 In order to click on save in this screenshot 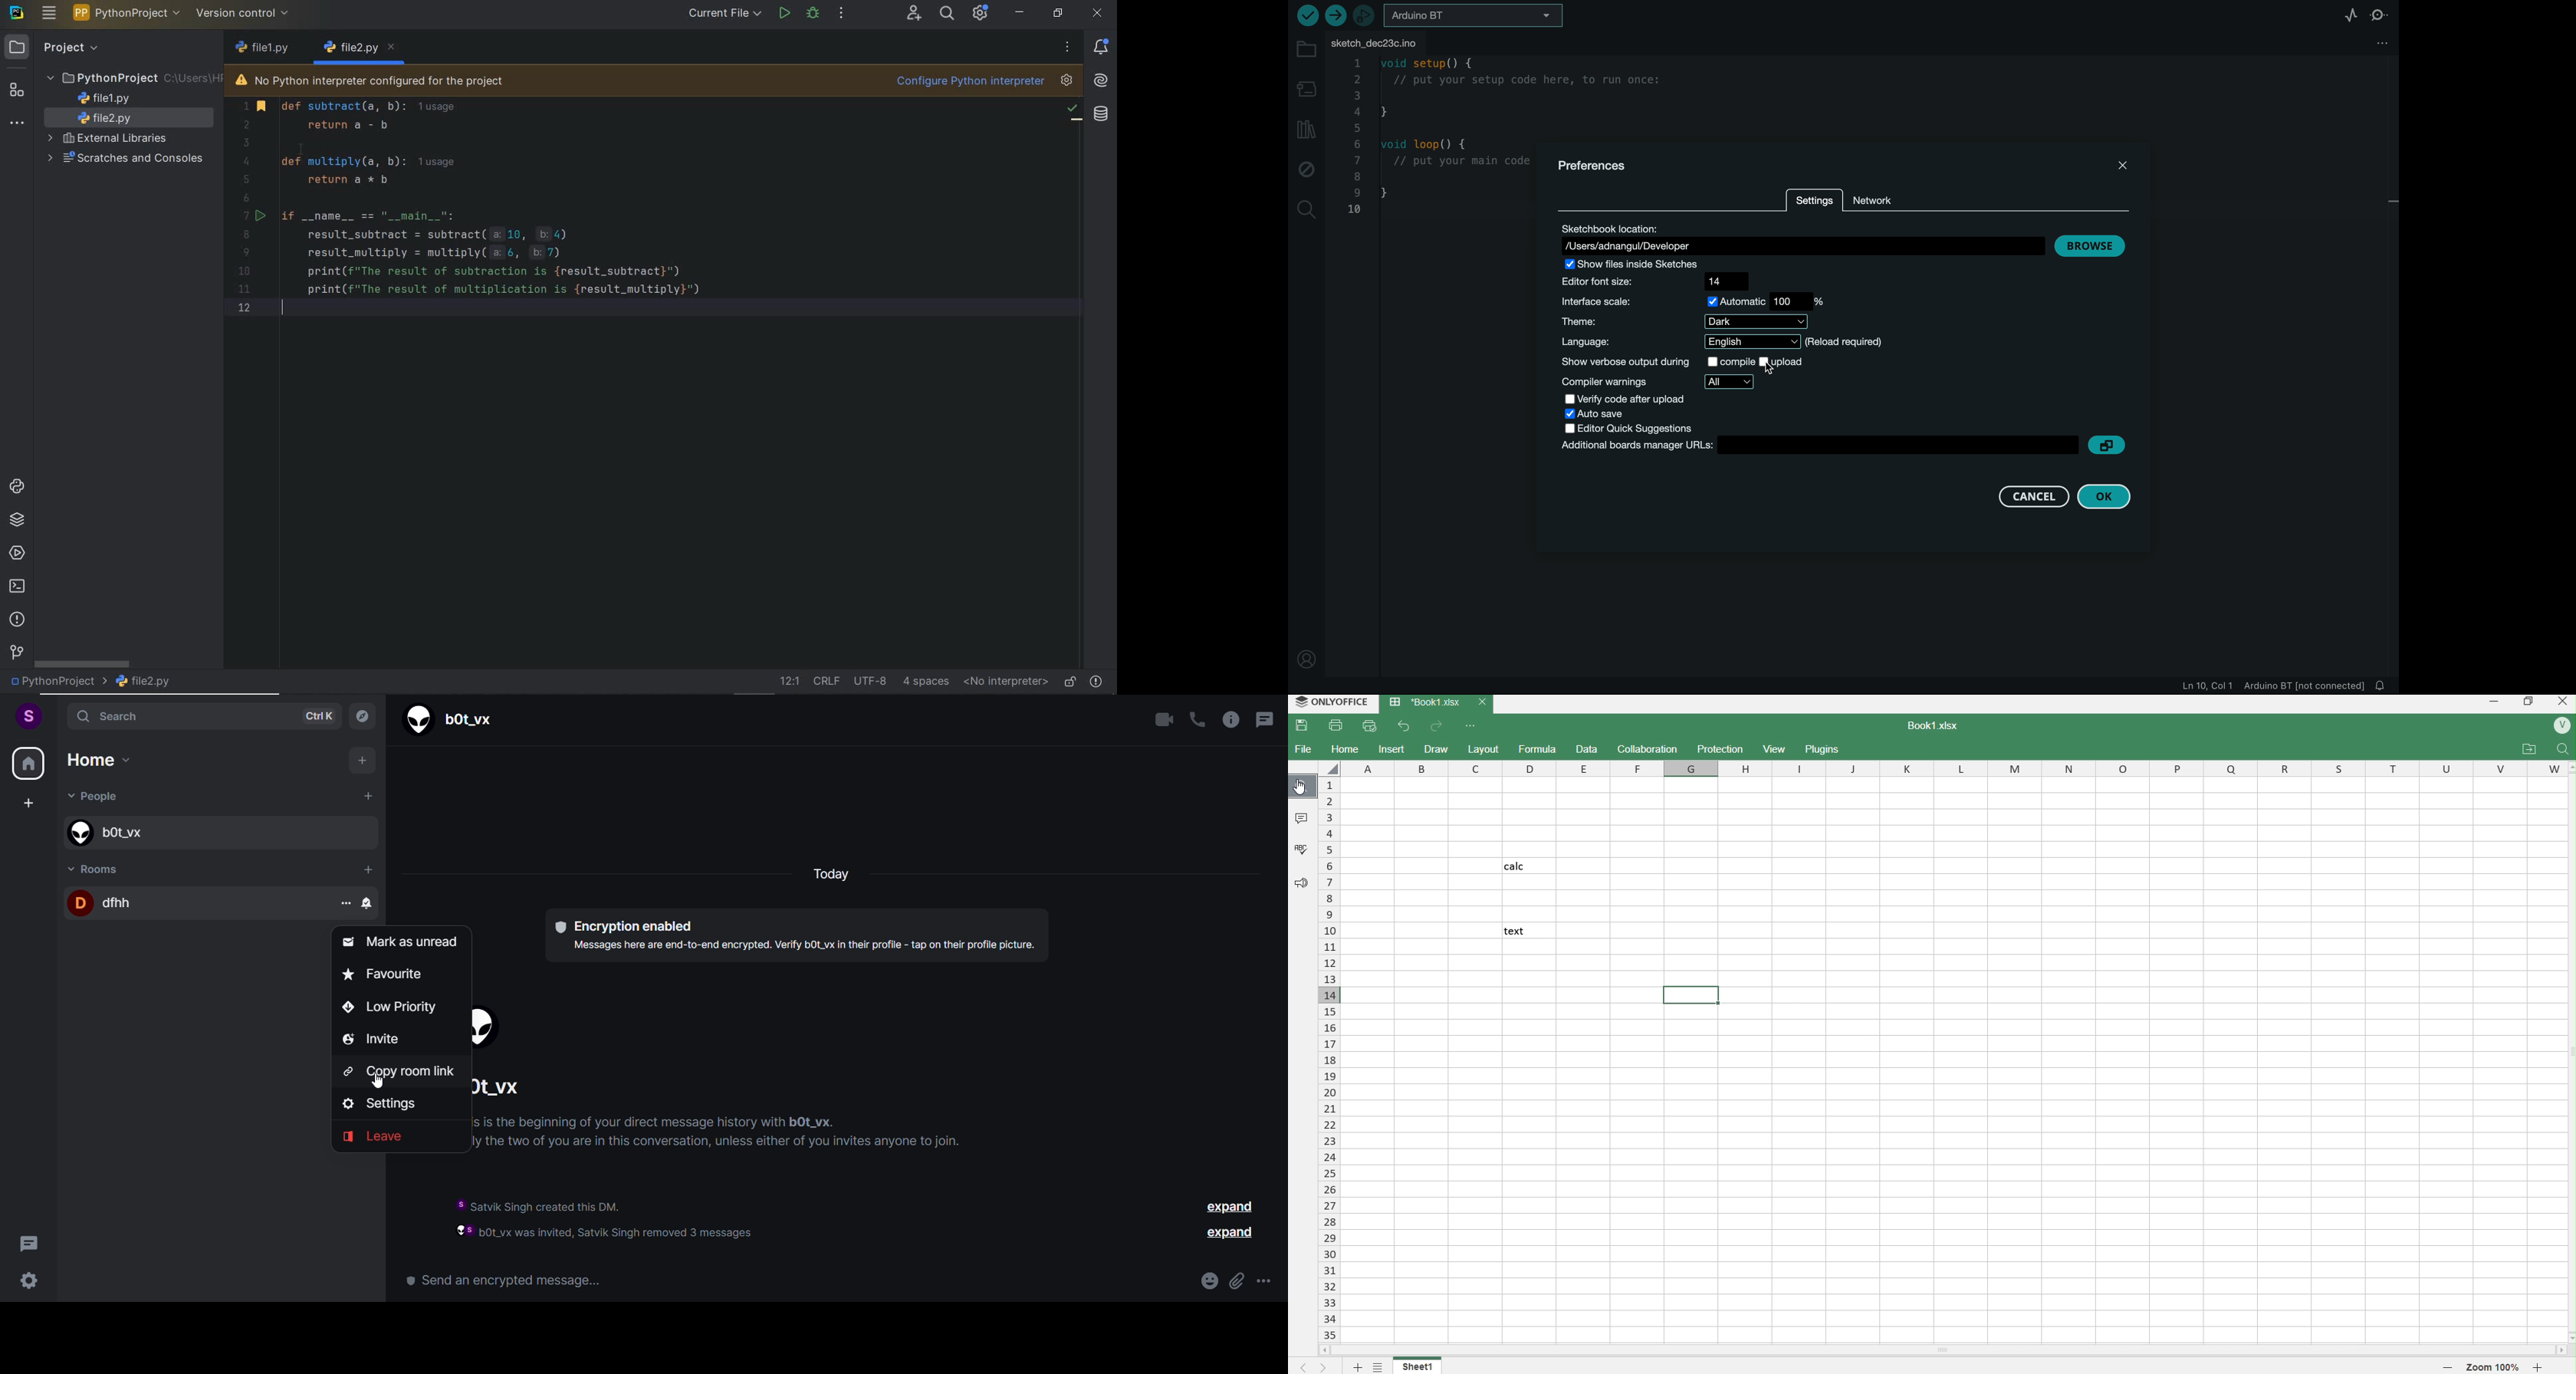, I will do `click(1306, 726)`.